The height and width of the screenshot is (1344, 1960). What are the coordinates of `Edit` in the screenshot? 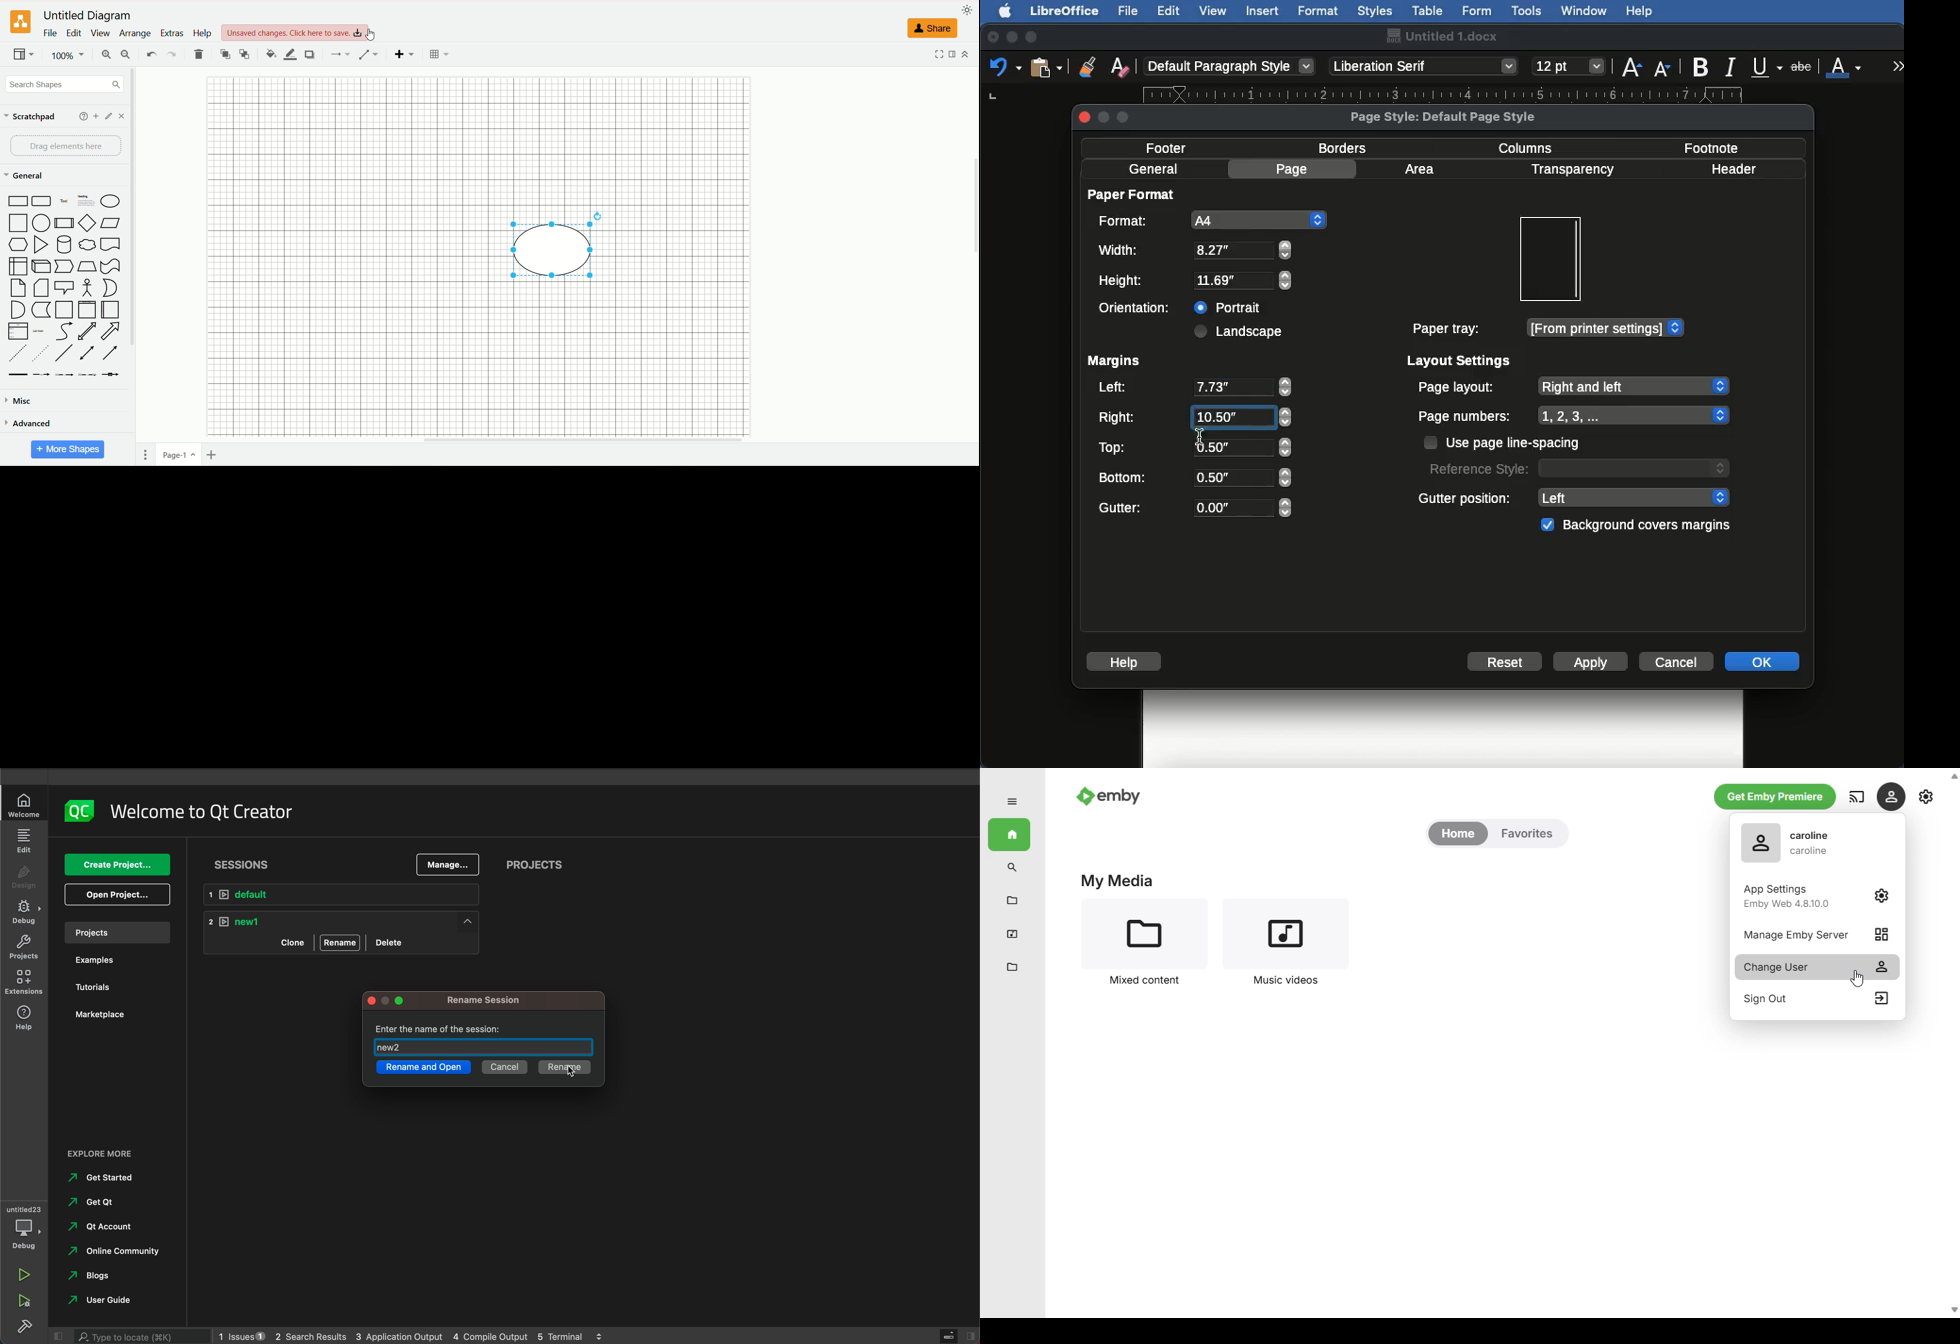 It's located at (1169, 10).